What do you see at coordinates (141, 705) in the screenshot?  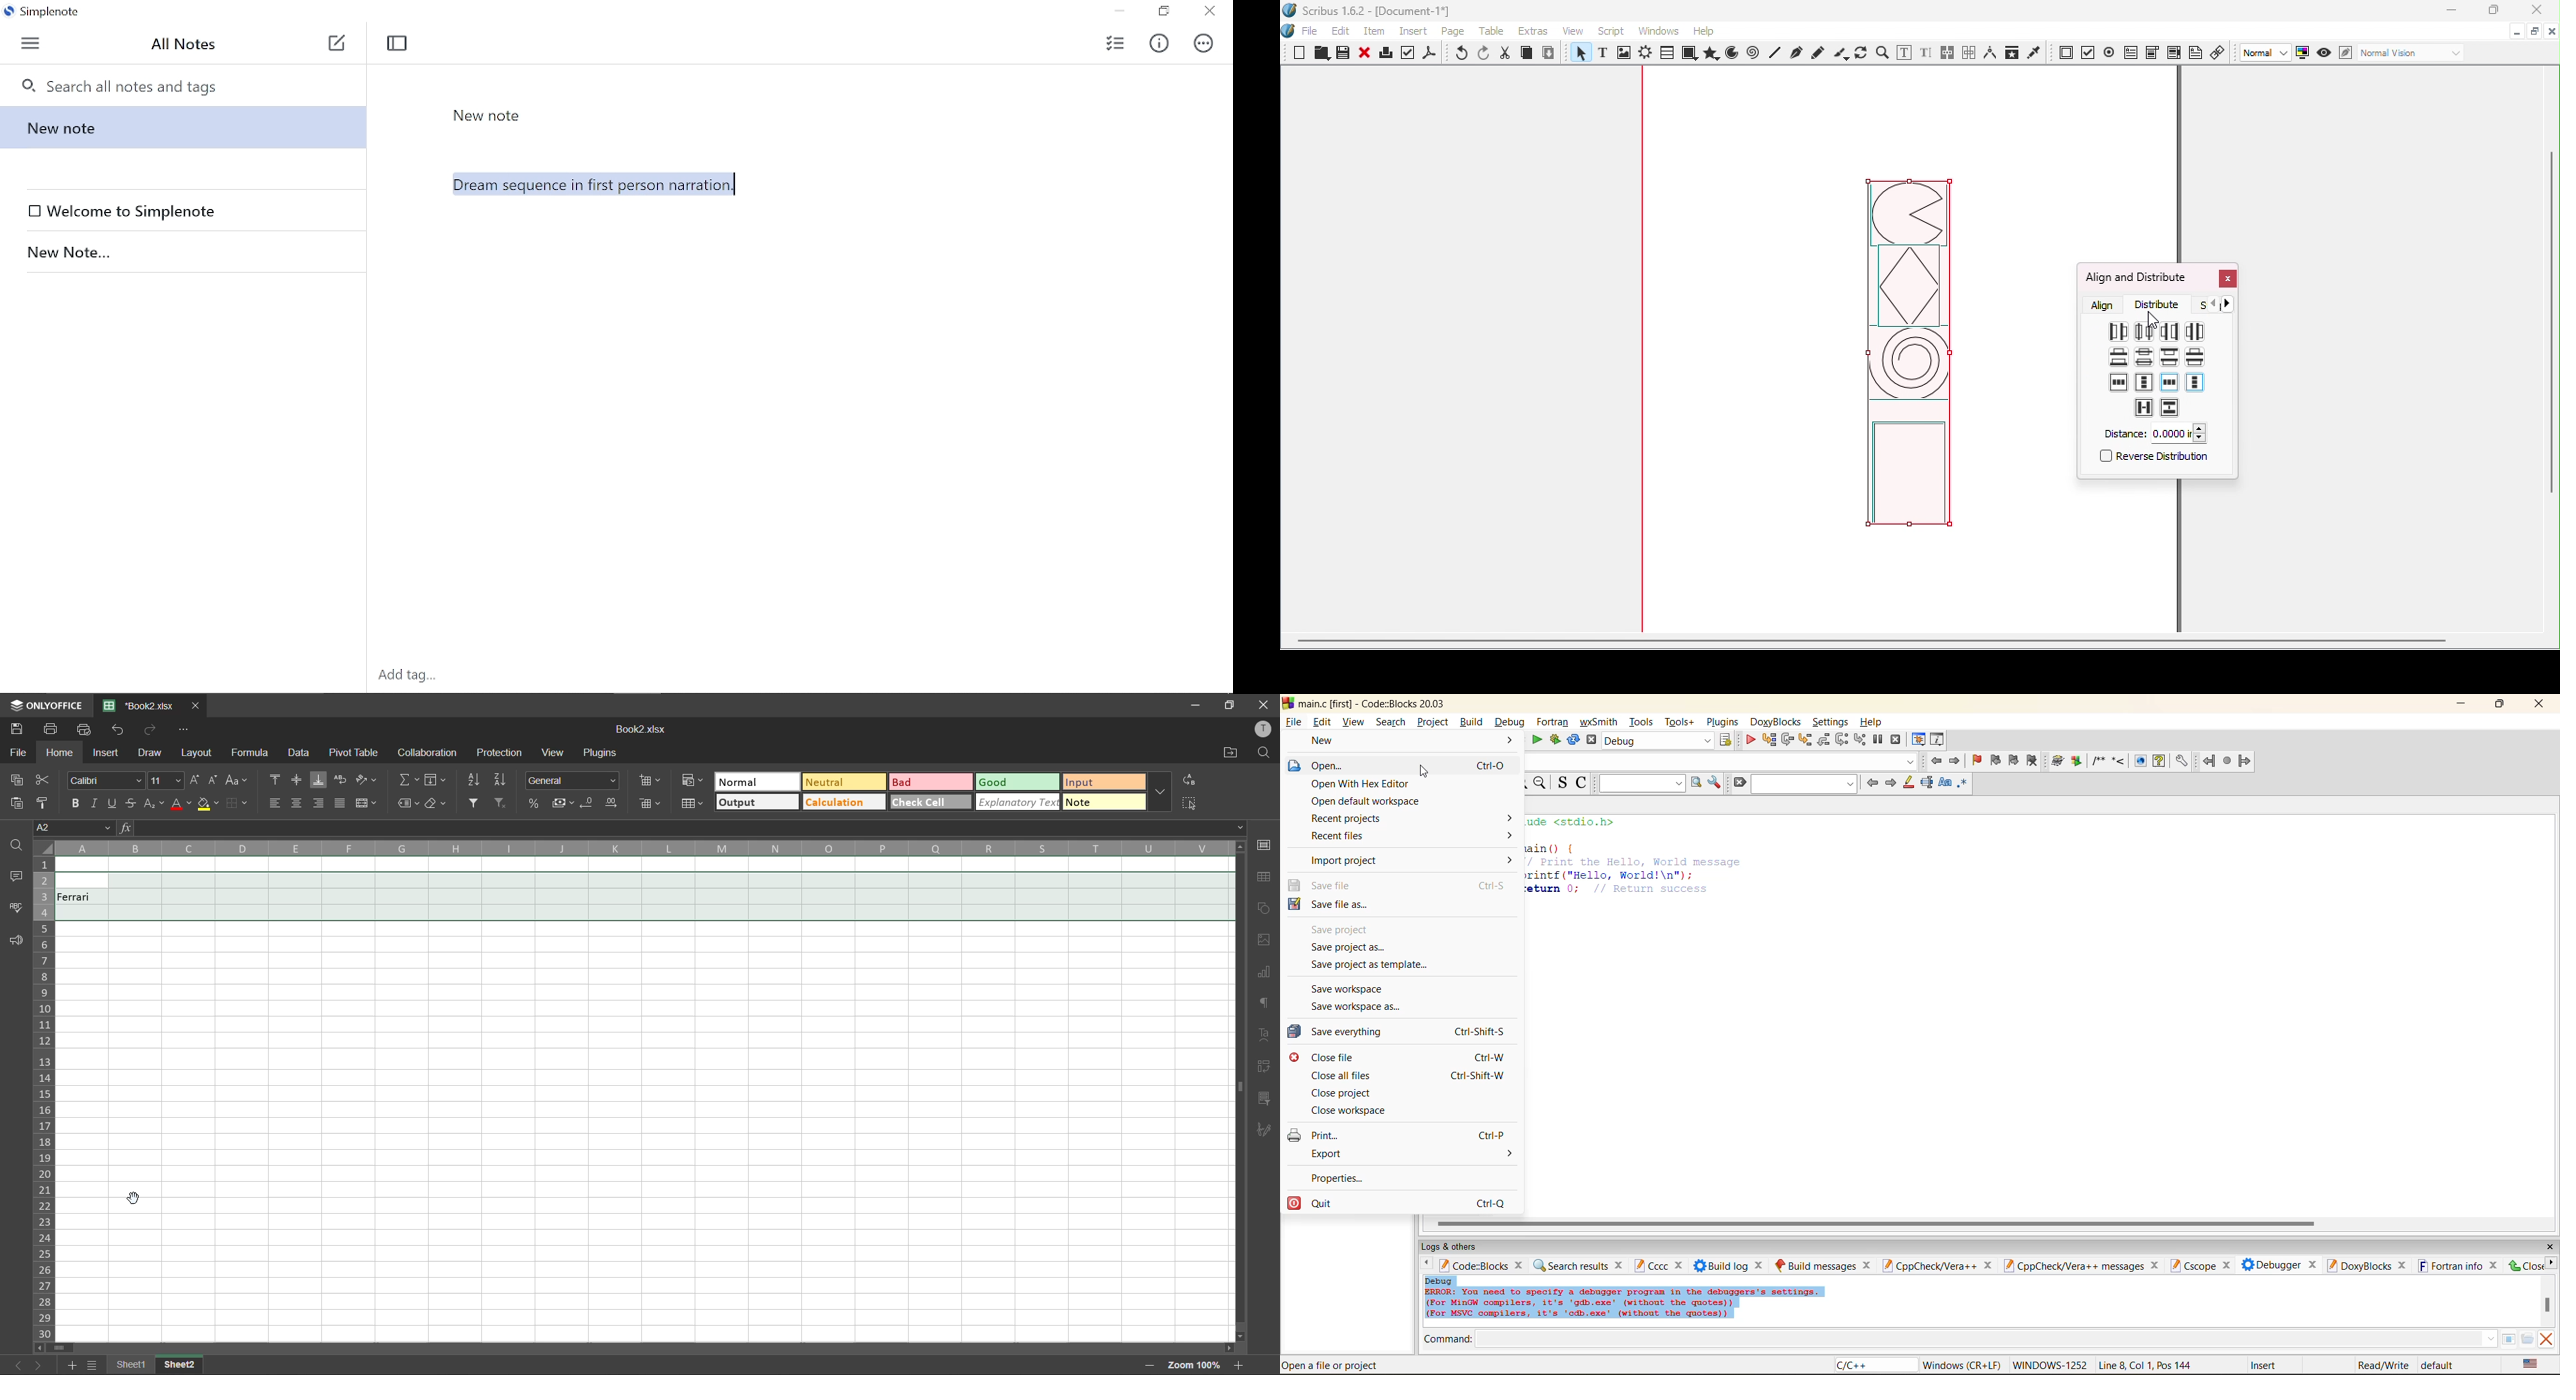 I see `*Book2.xlsx` at bounding box center [141, 705].